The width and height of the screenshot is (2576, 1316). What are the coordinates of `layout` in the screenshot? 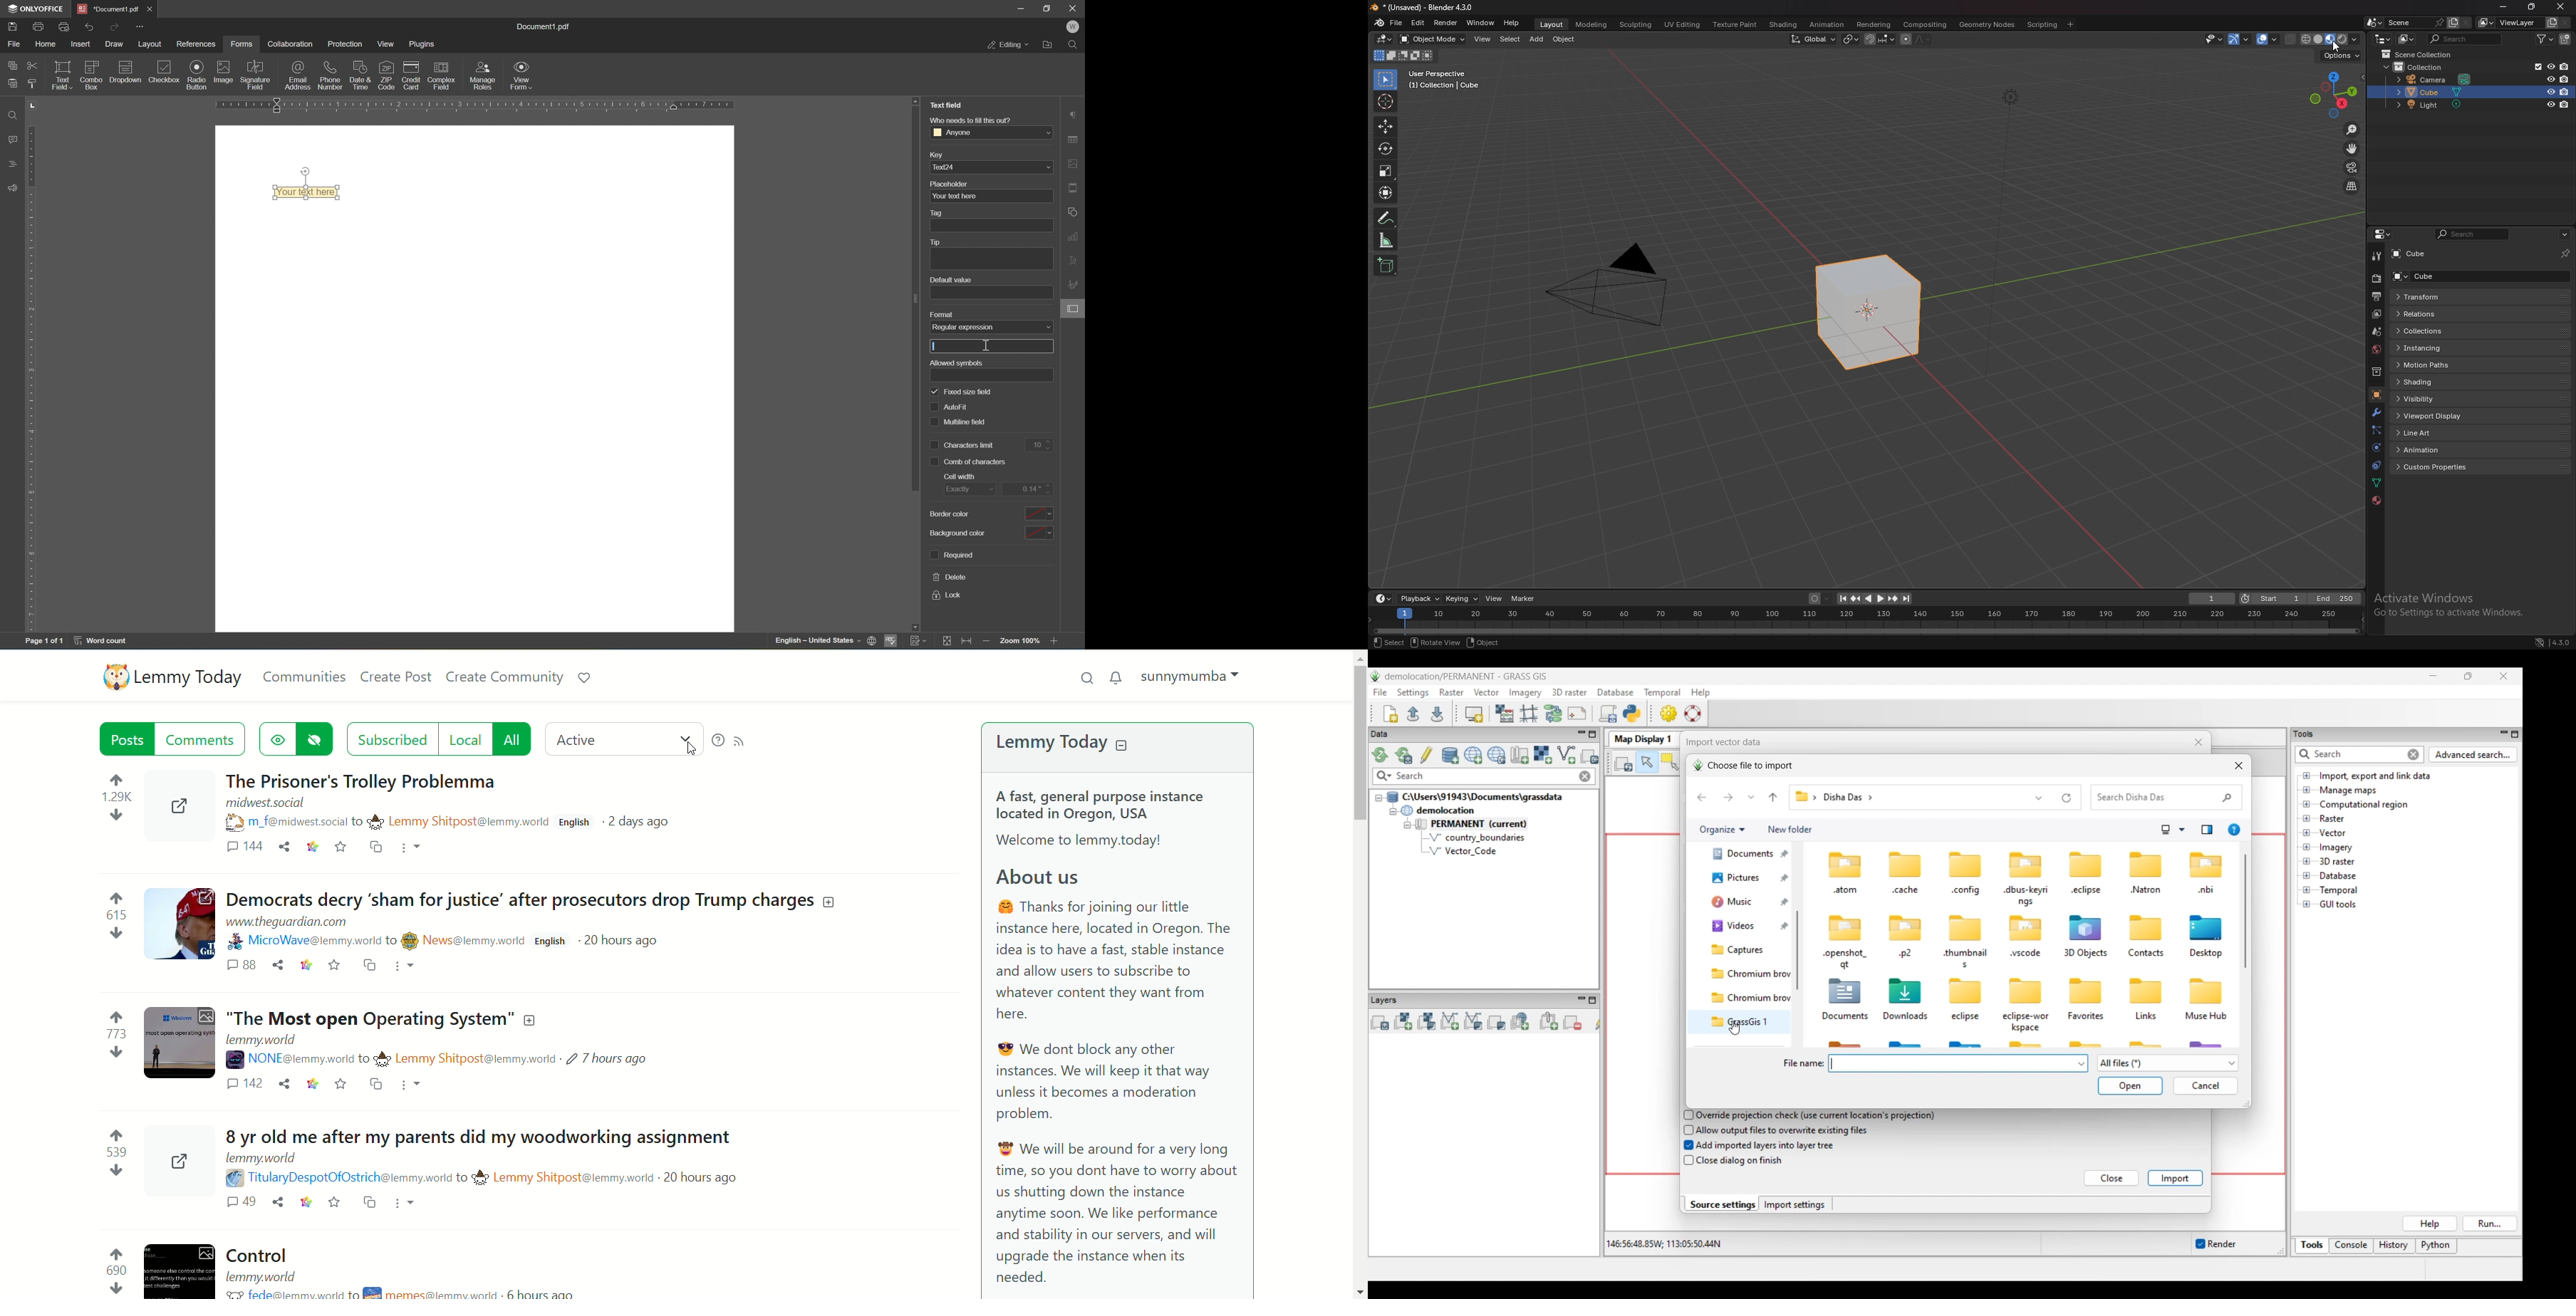 It's located at (152, 45).